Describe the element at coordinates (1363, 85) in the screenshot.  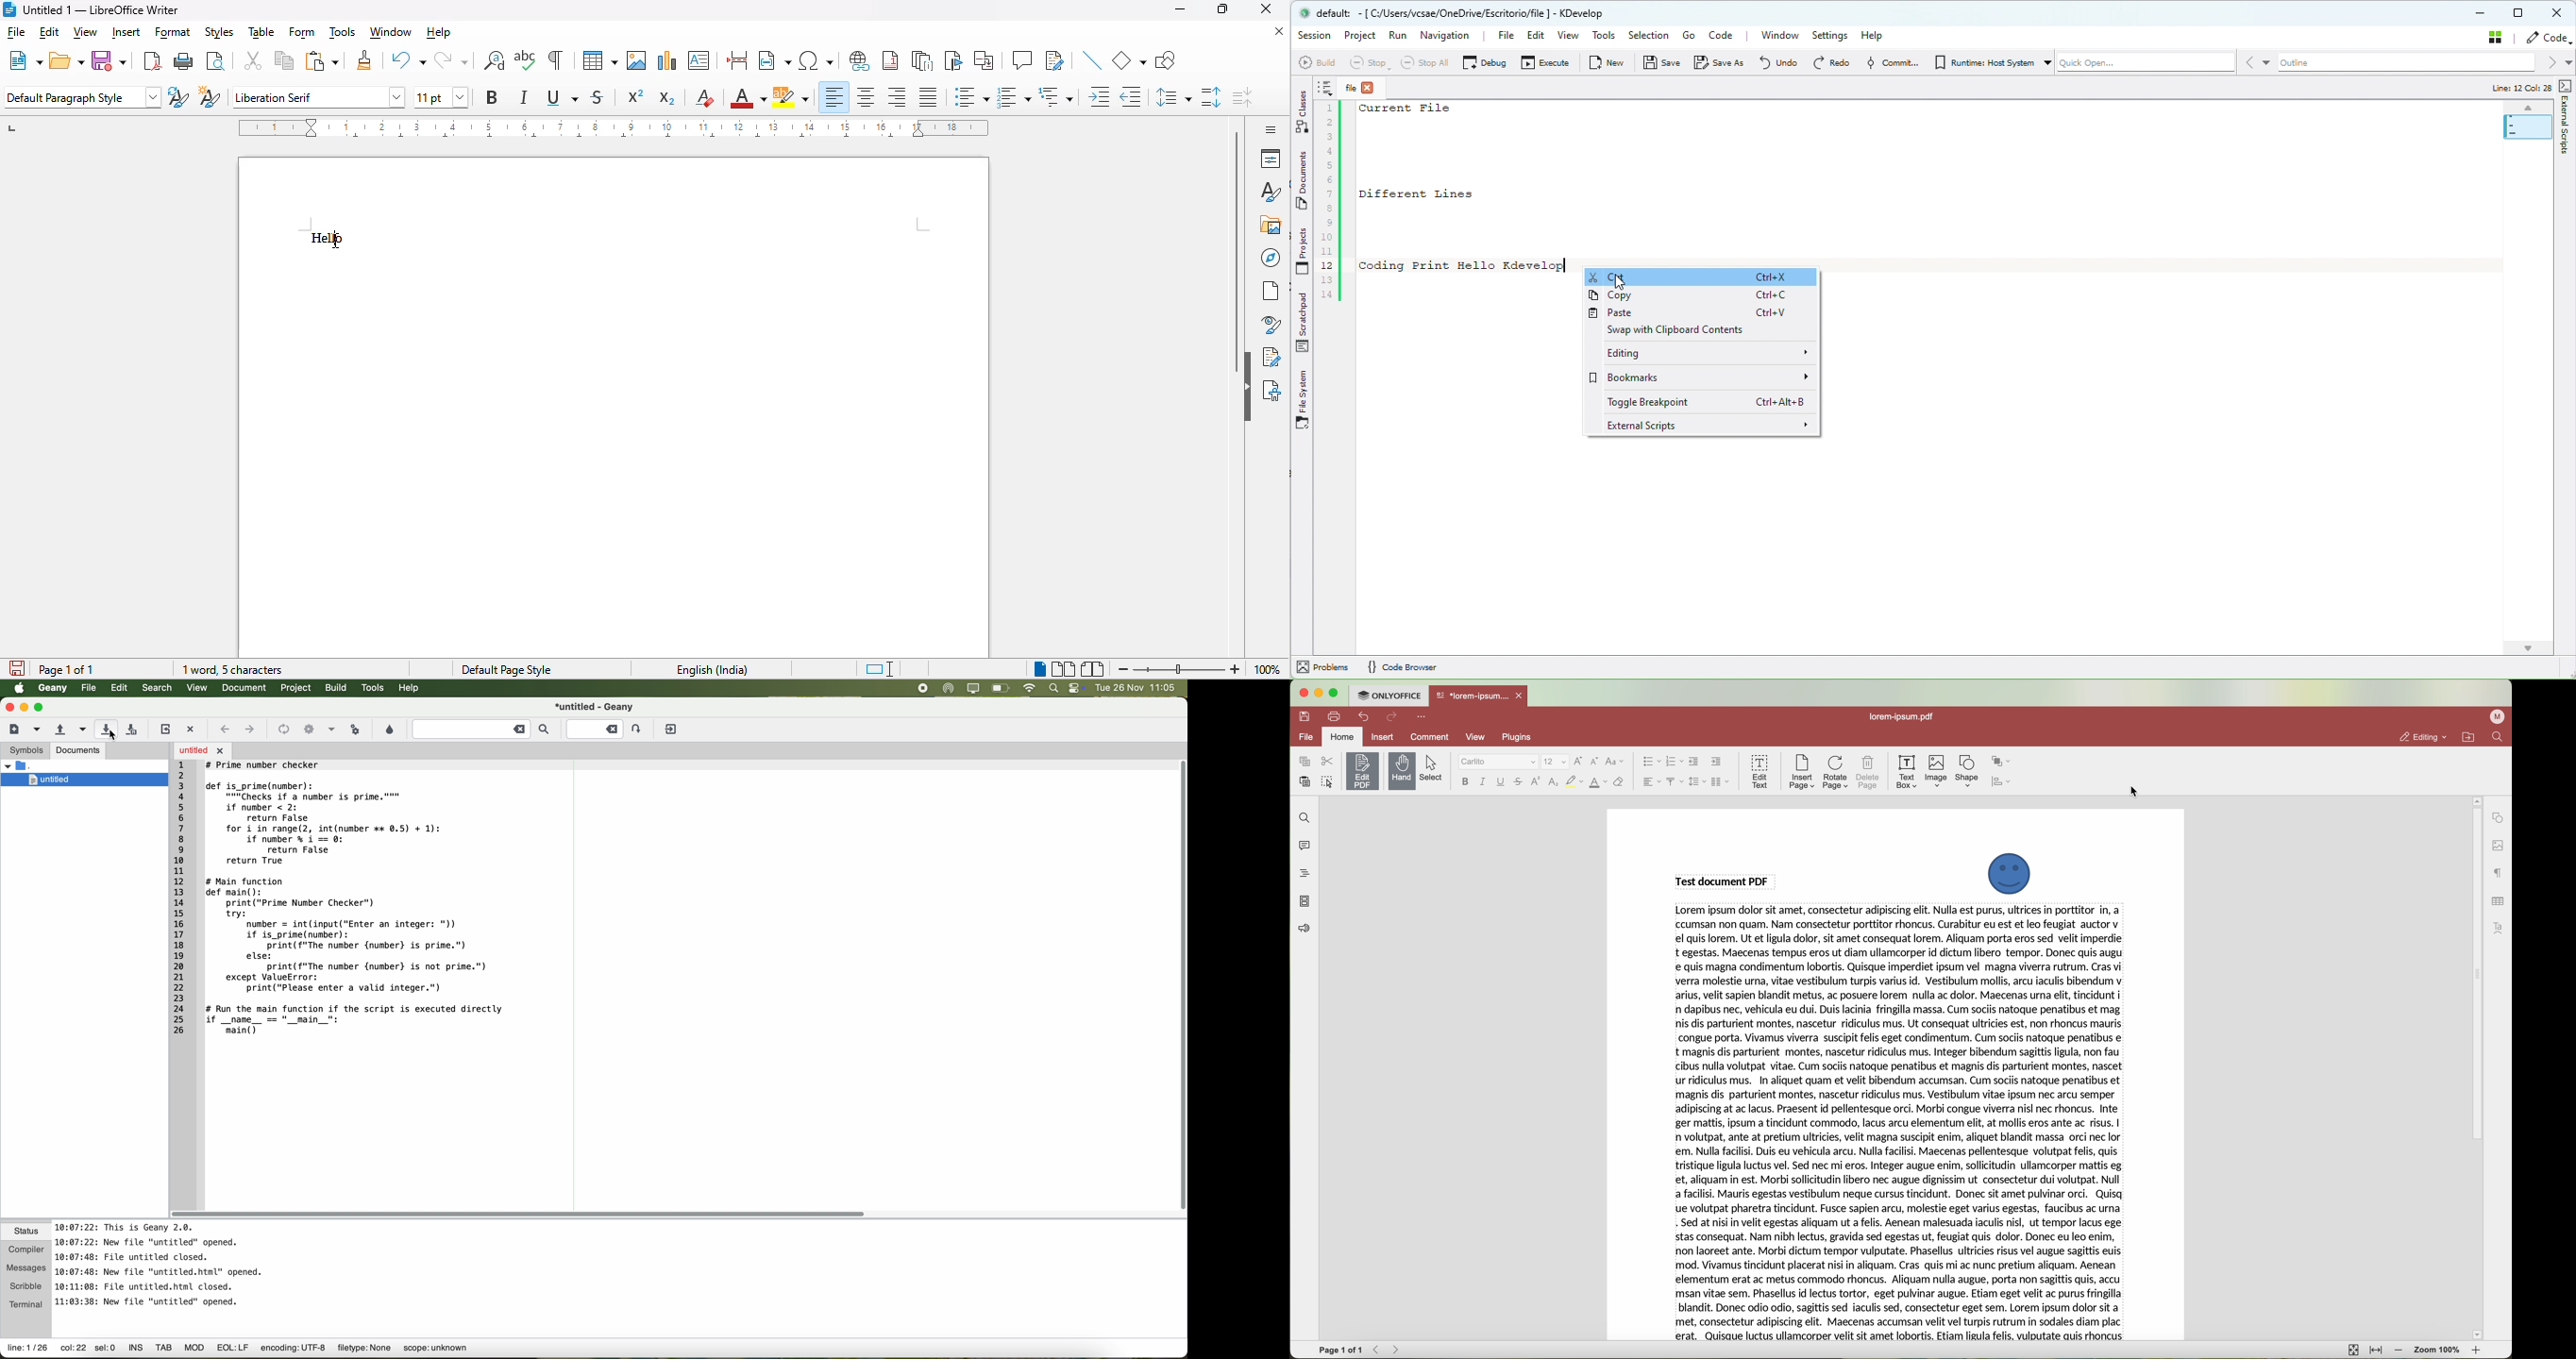
I see `File` at that location.